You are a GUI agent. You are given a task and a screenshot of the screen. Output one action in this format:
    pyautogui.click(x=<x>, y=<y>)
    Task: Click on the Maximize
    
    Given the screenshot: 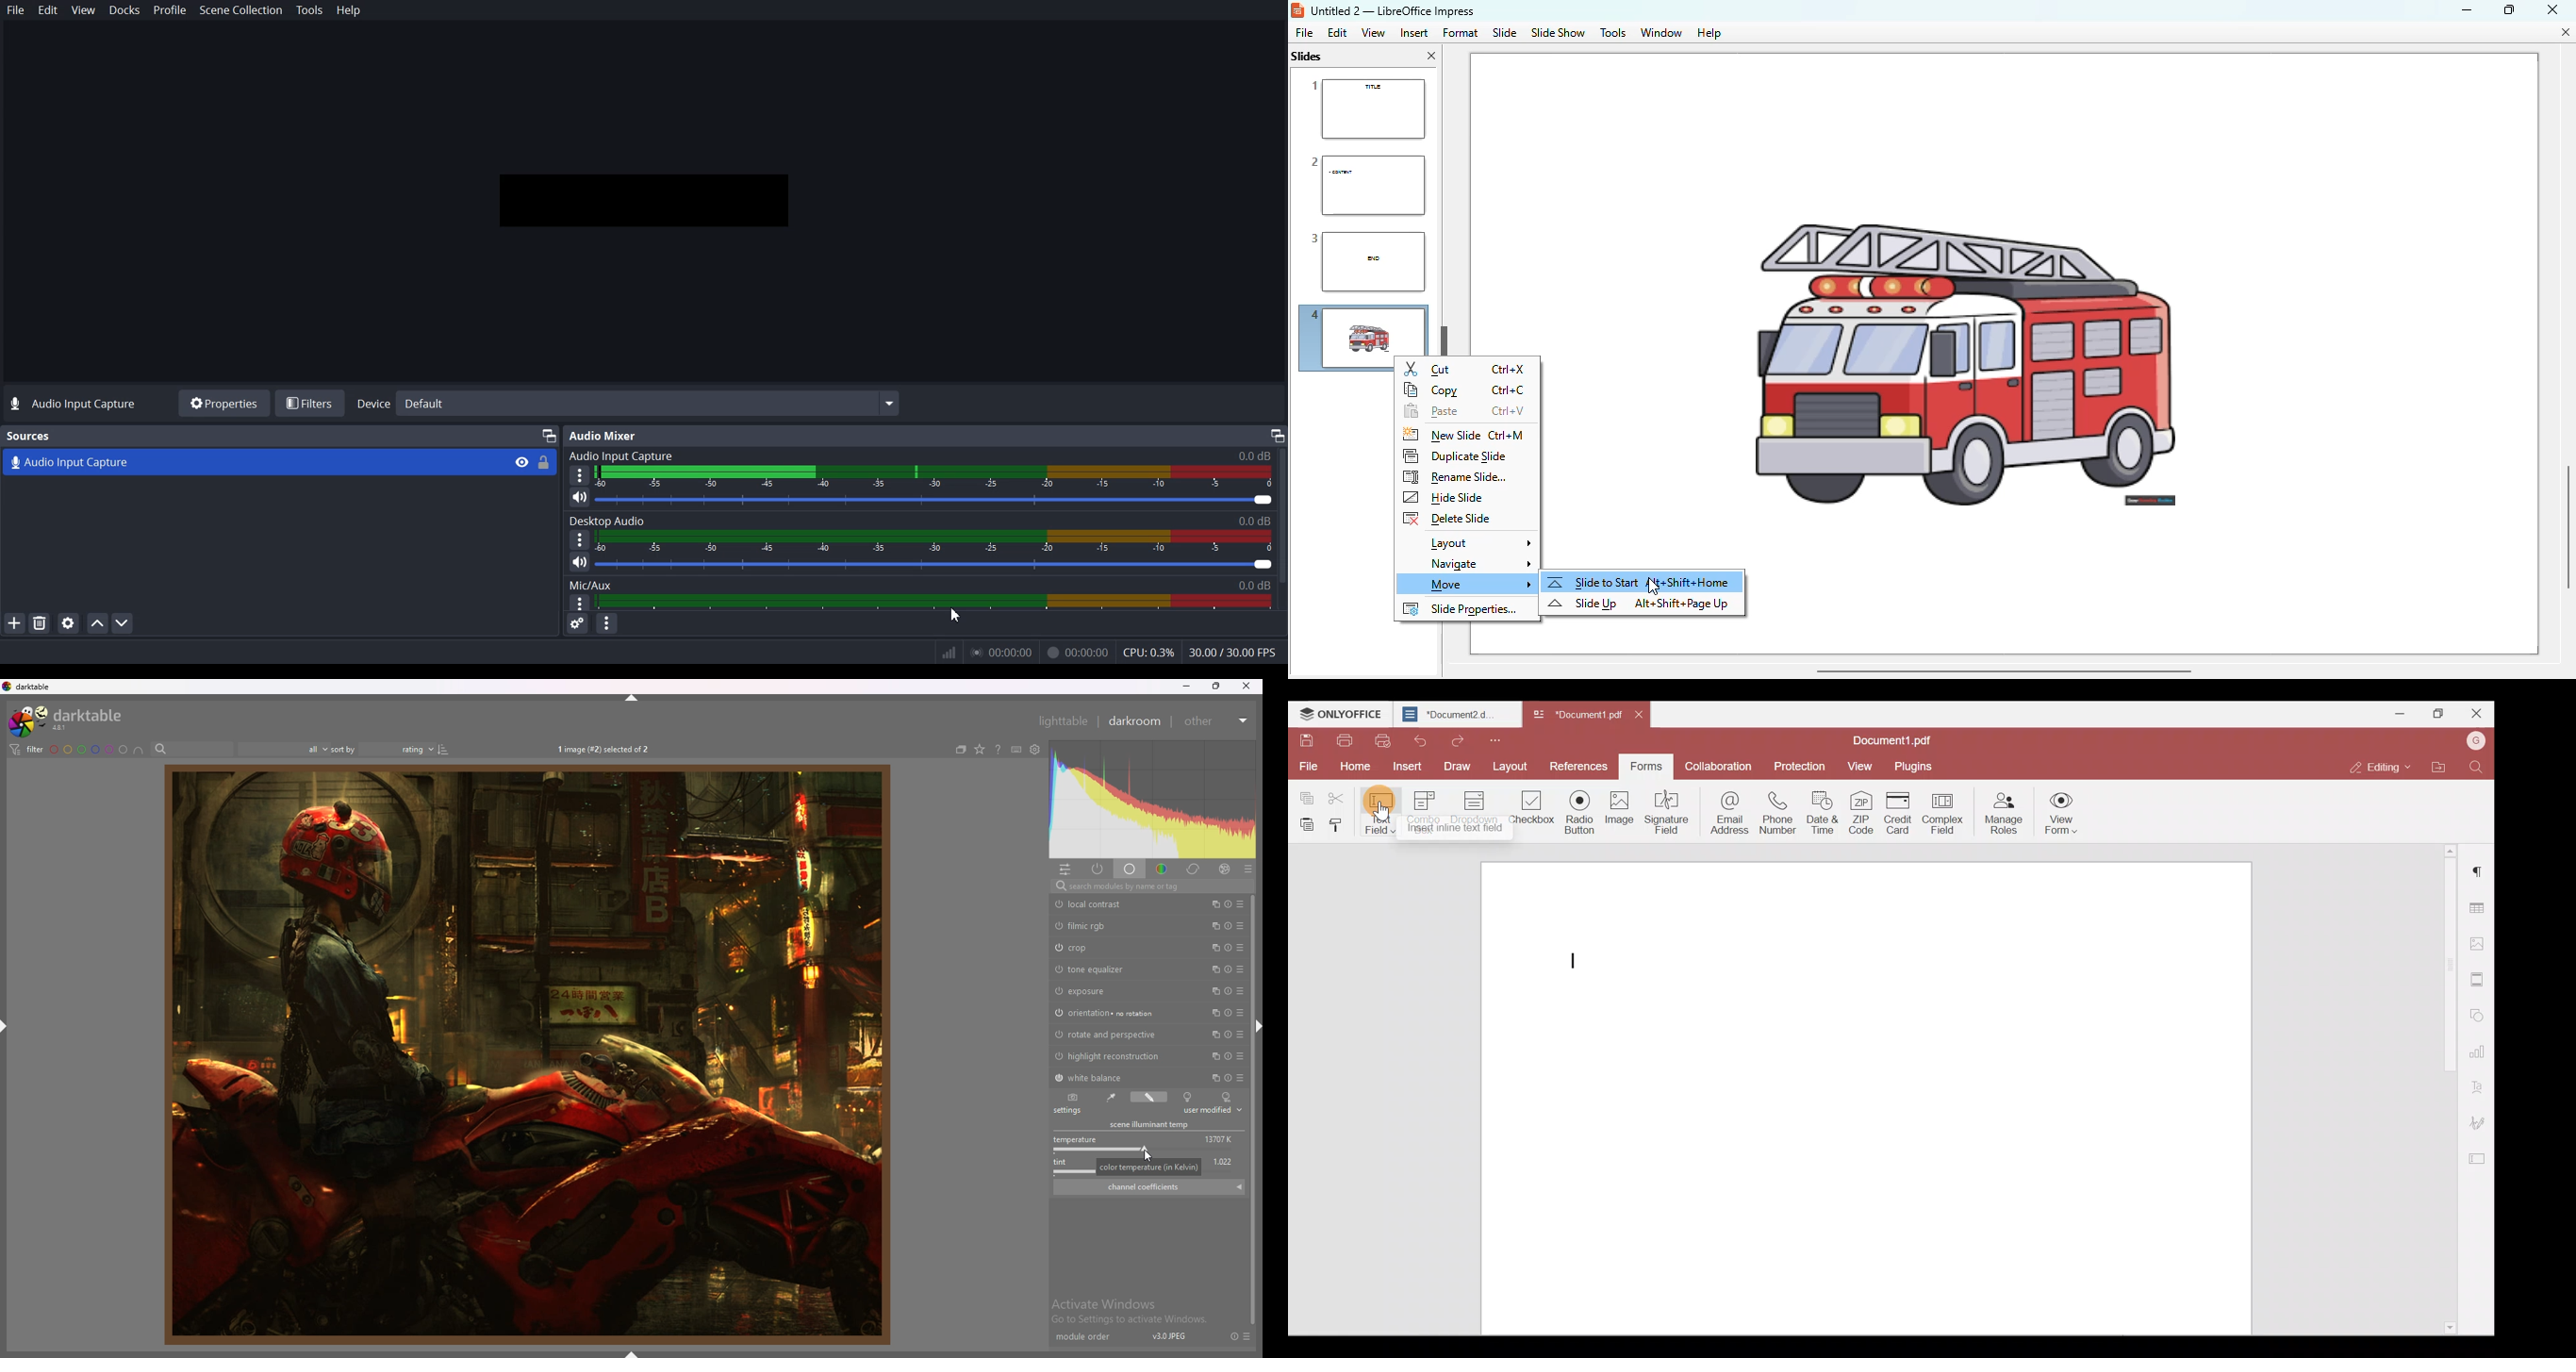 What is the action you would take?
    pyautogui.click(x=2438, y=710)
    